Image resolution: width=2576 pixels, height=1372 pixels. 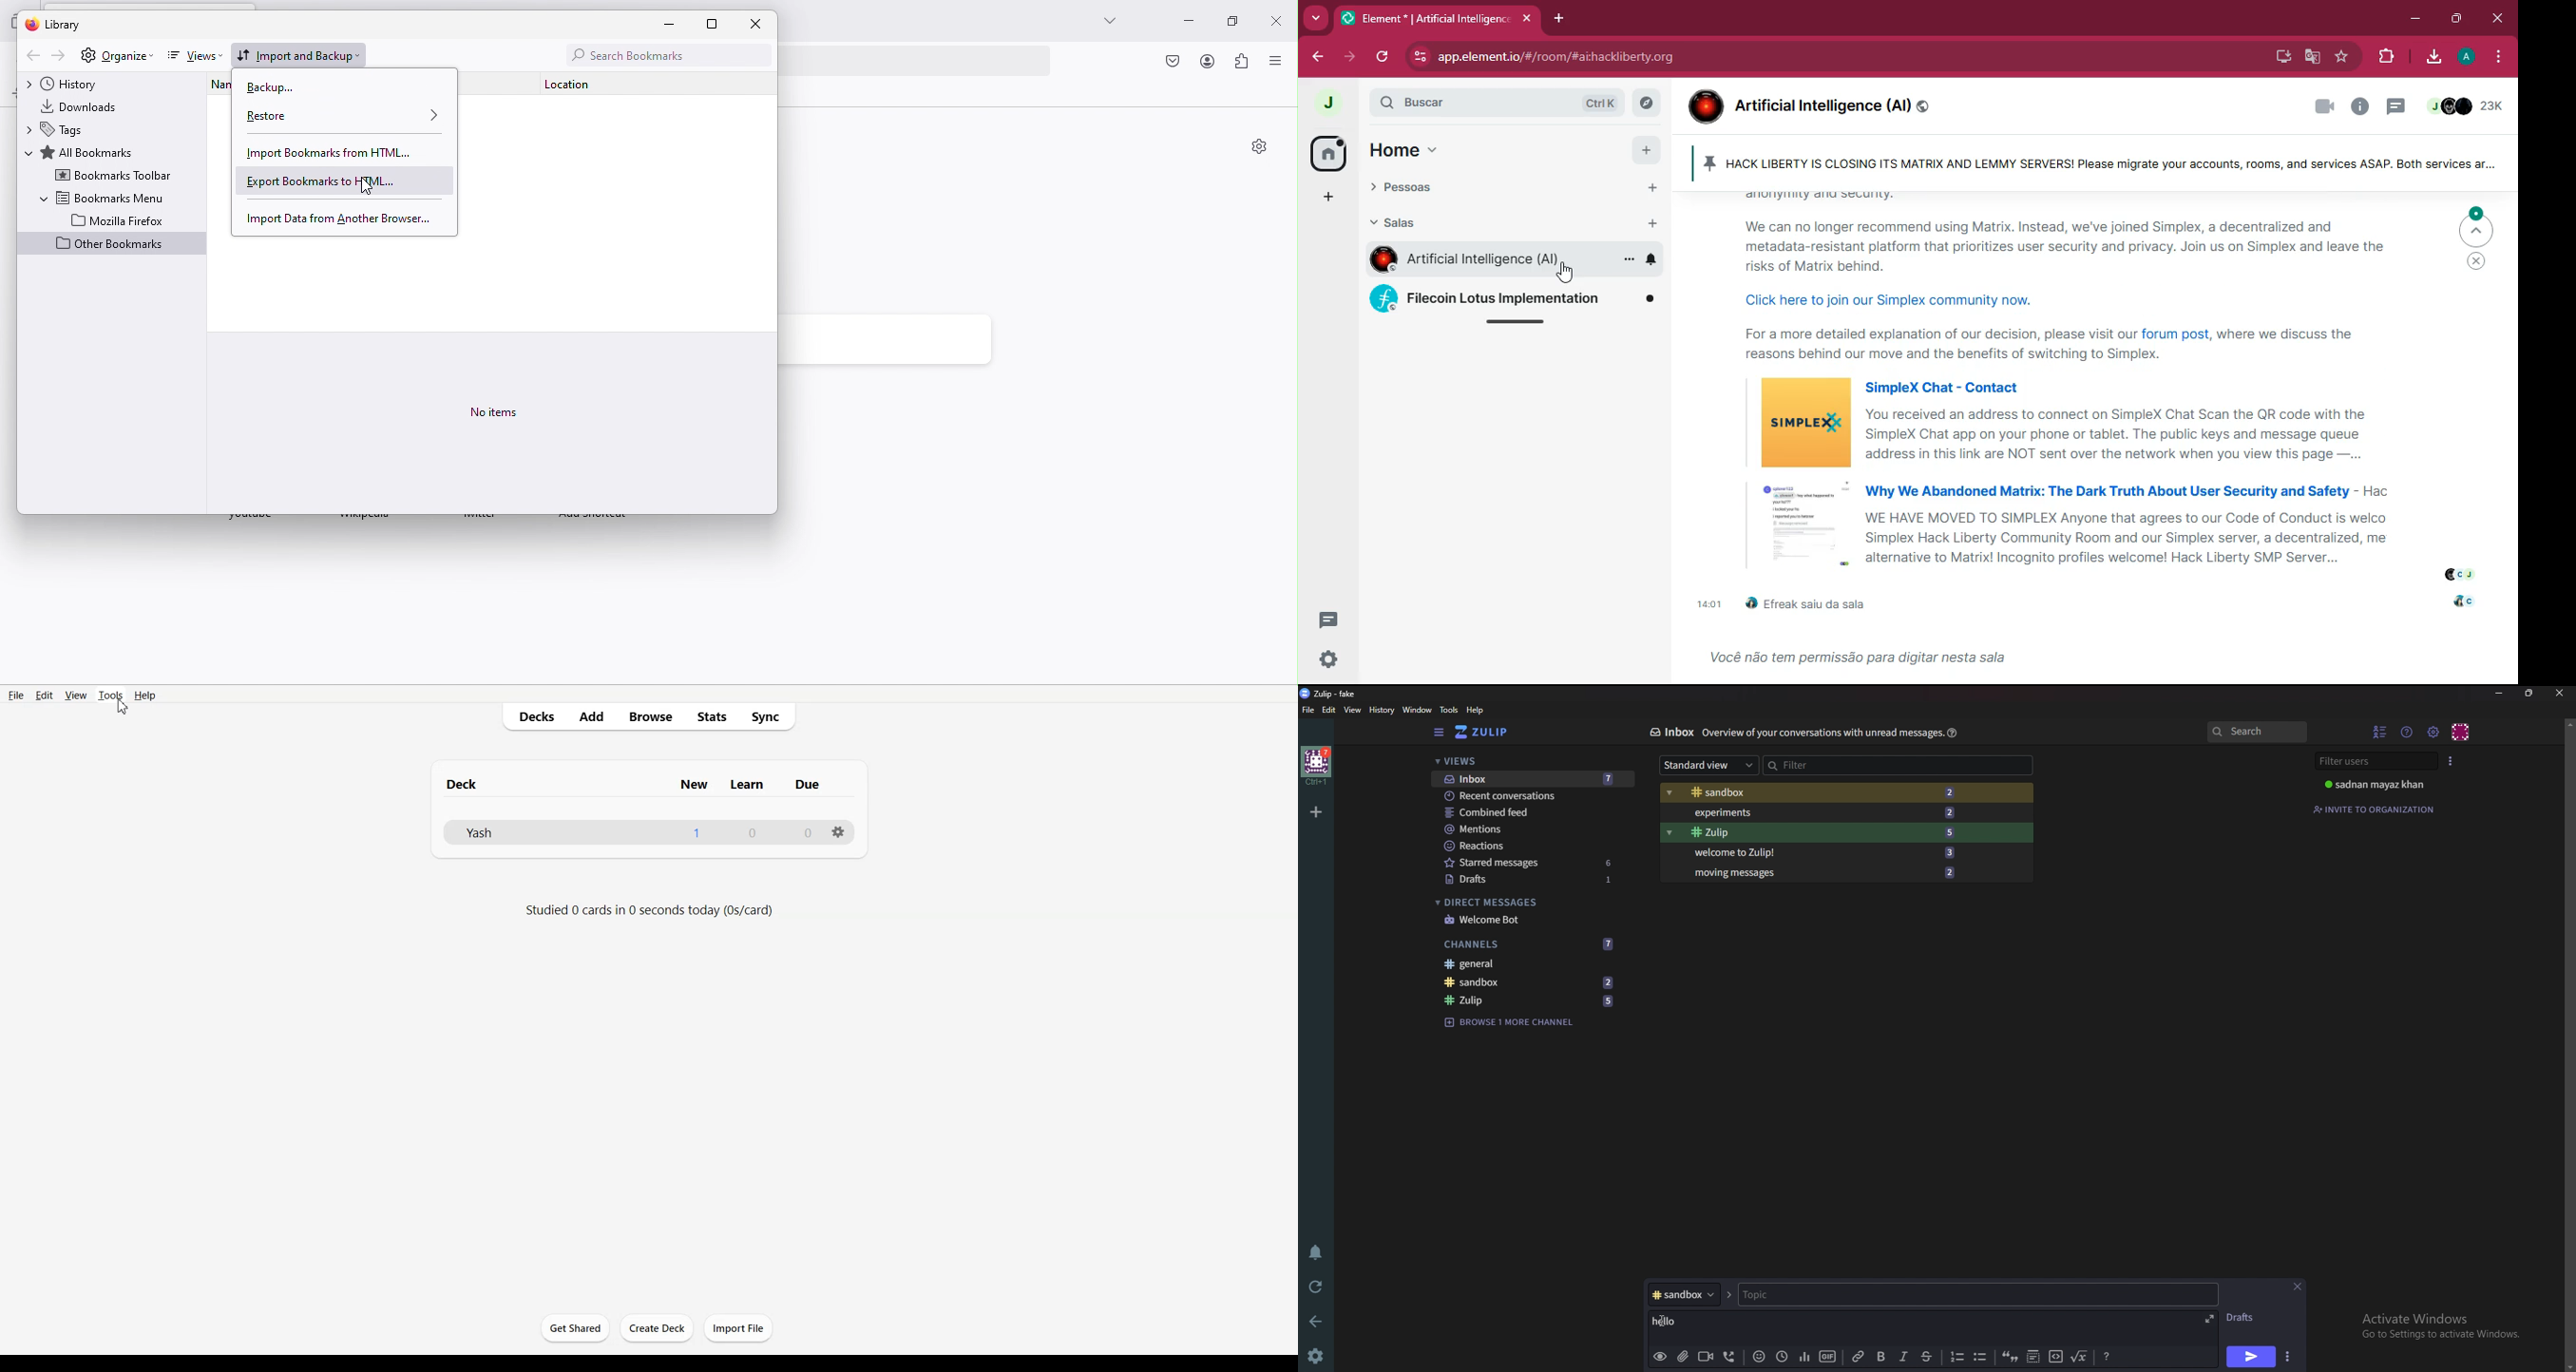 What do you see at coordinates (1707, 605) in the screenshot?
I see `14:01` at bounding box center [1707, 605].